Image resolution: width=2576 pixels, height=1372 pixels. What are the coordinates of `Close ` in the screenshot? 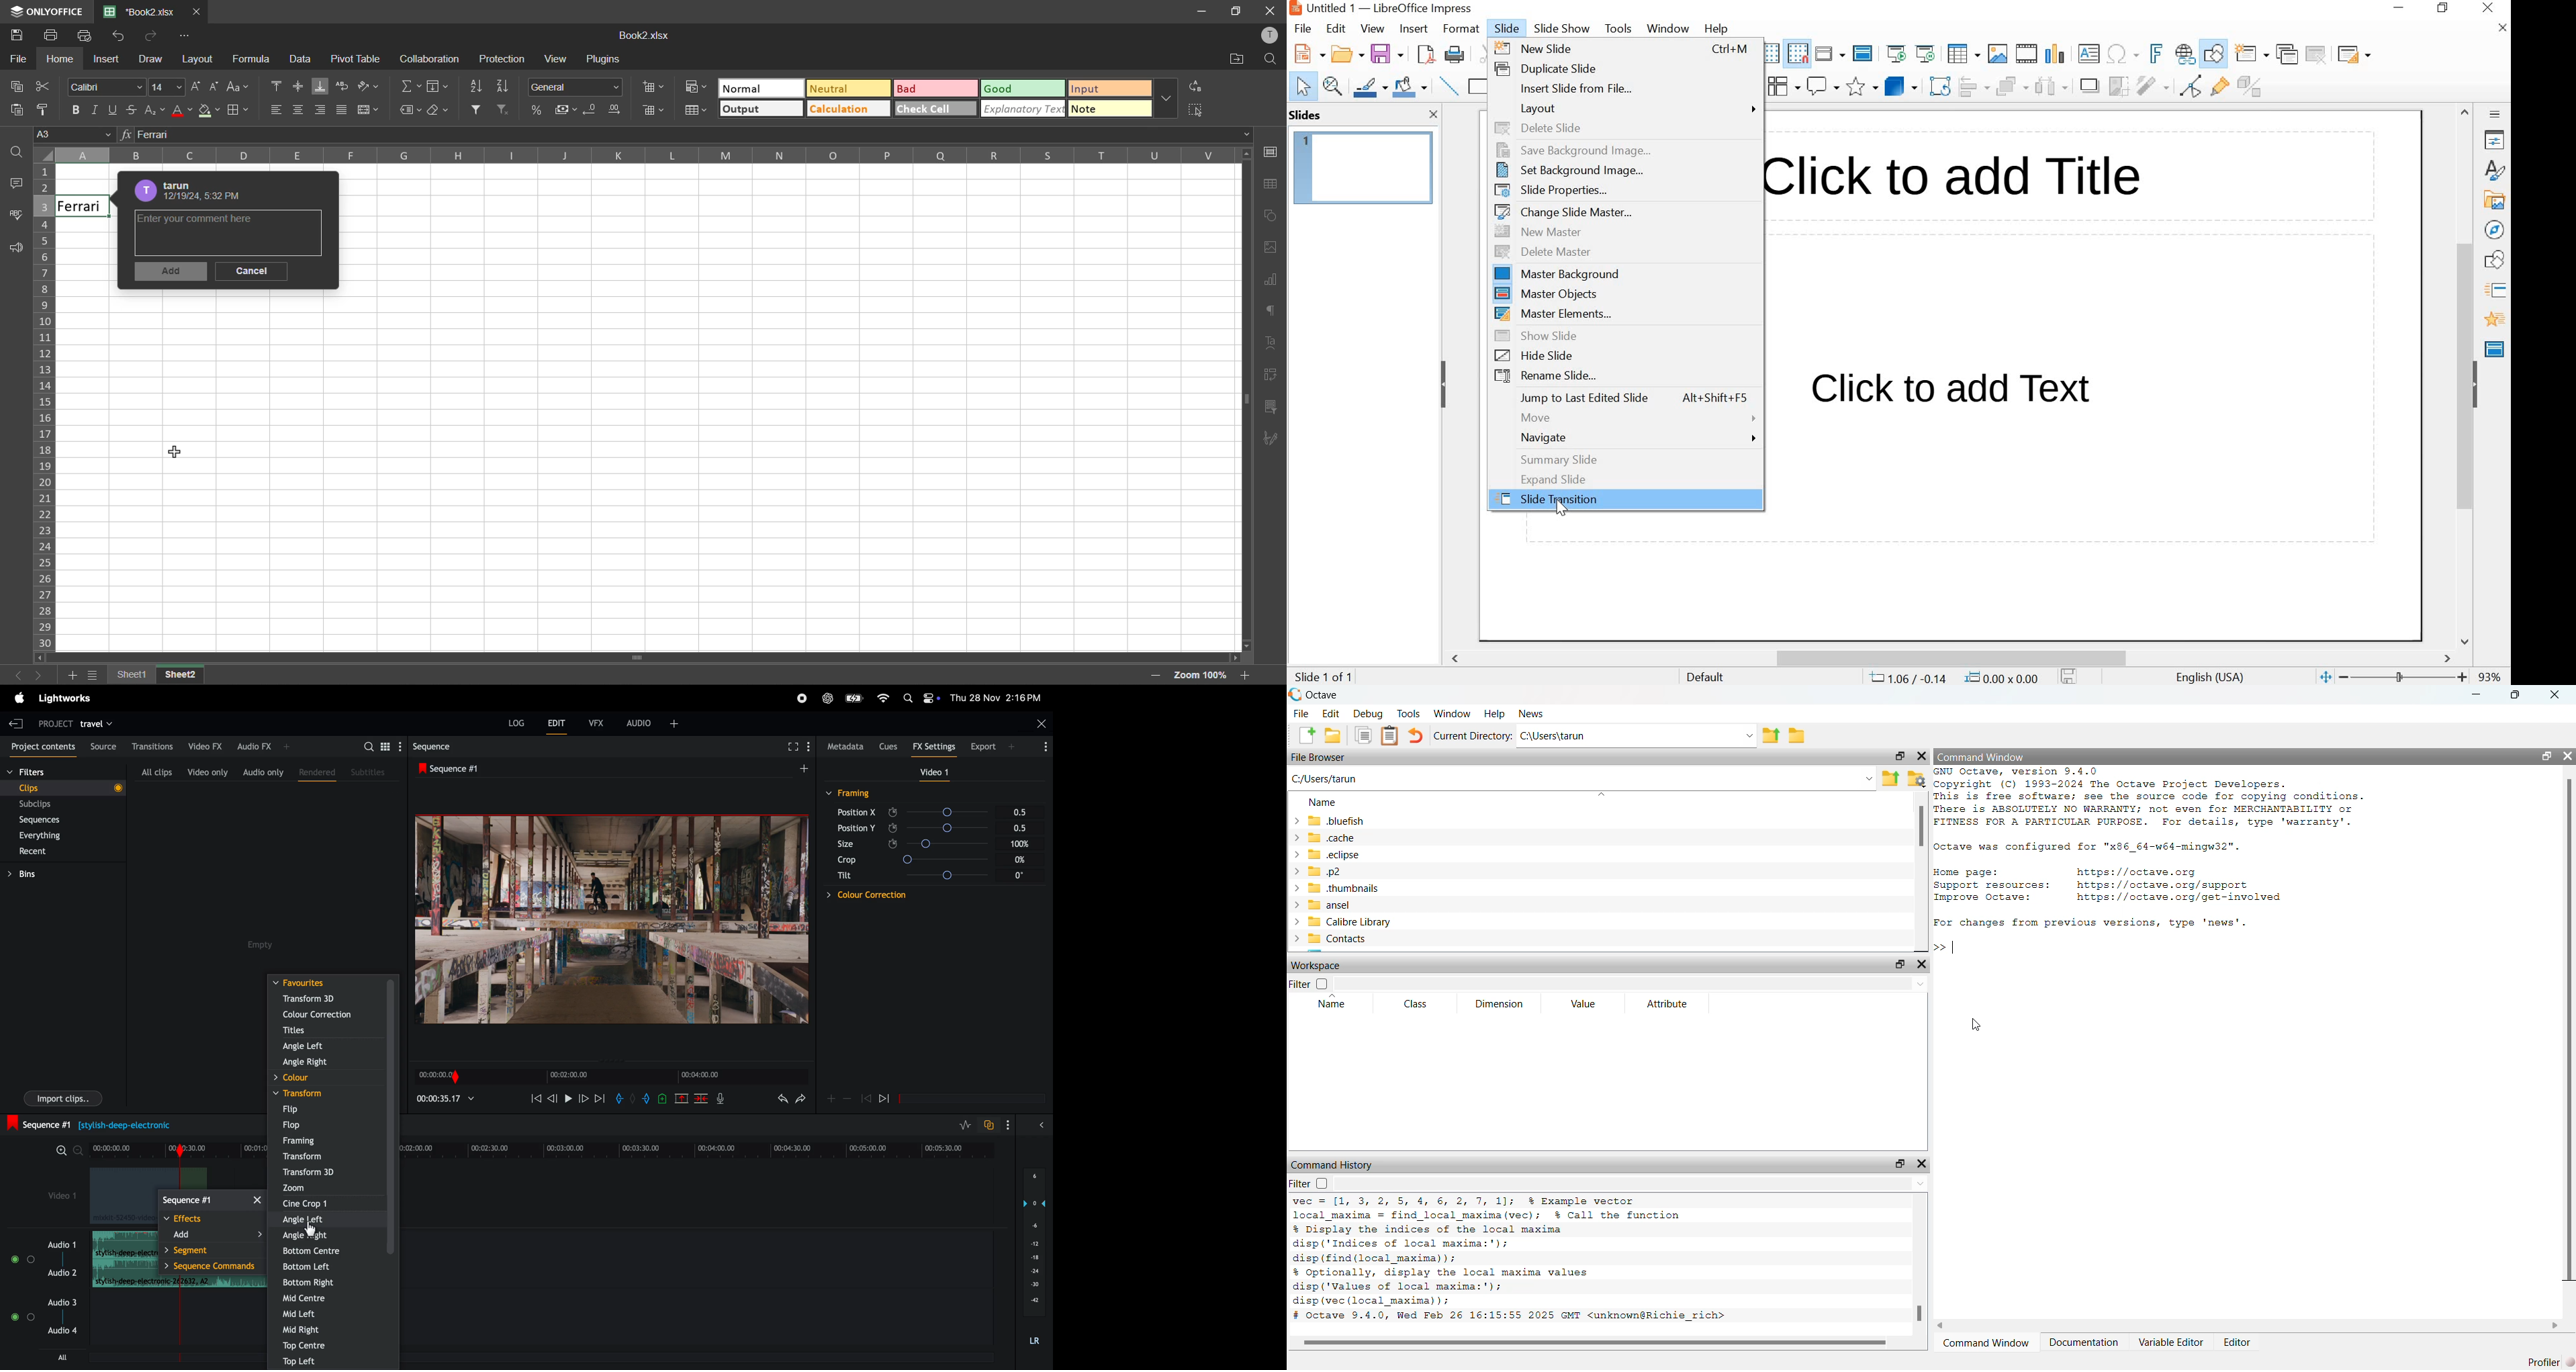 It's located at (1271, 9).